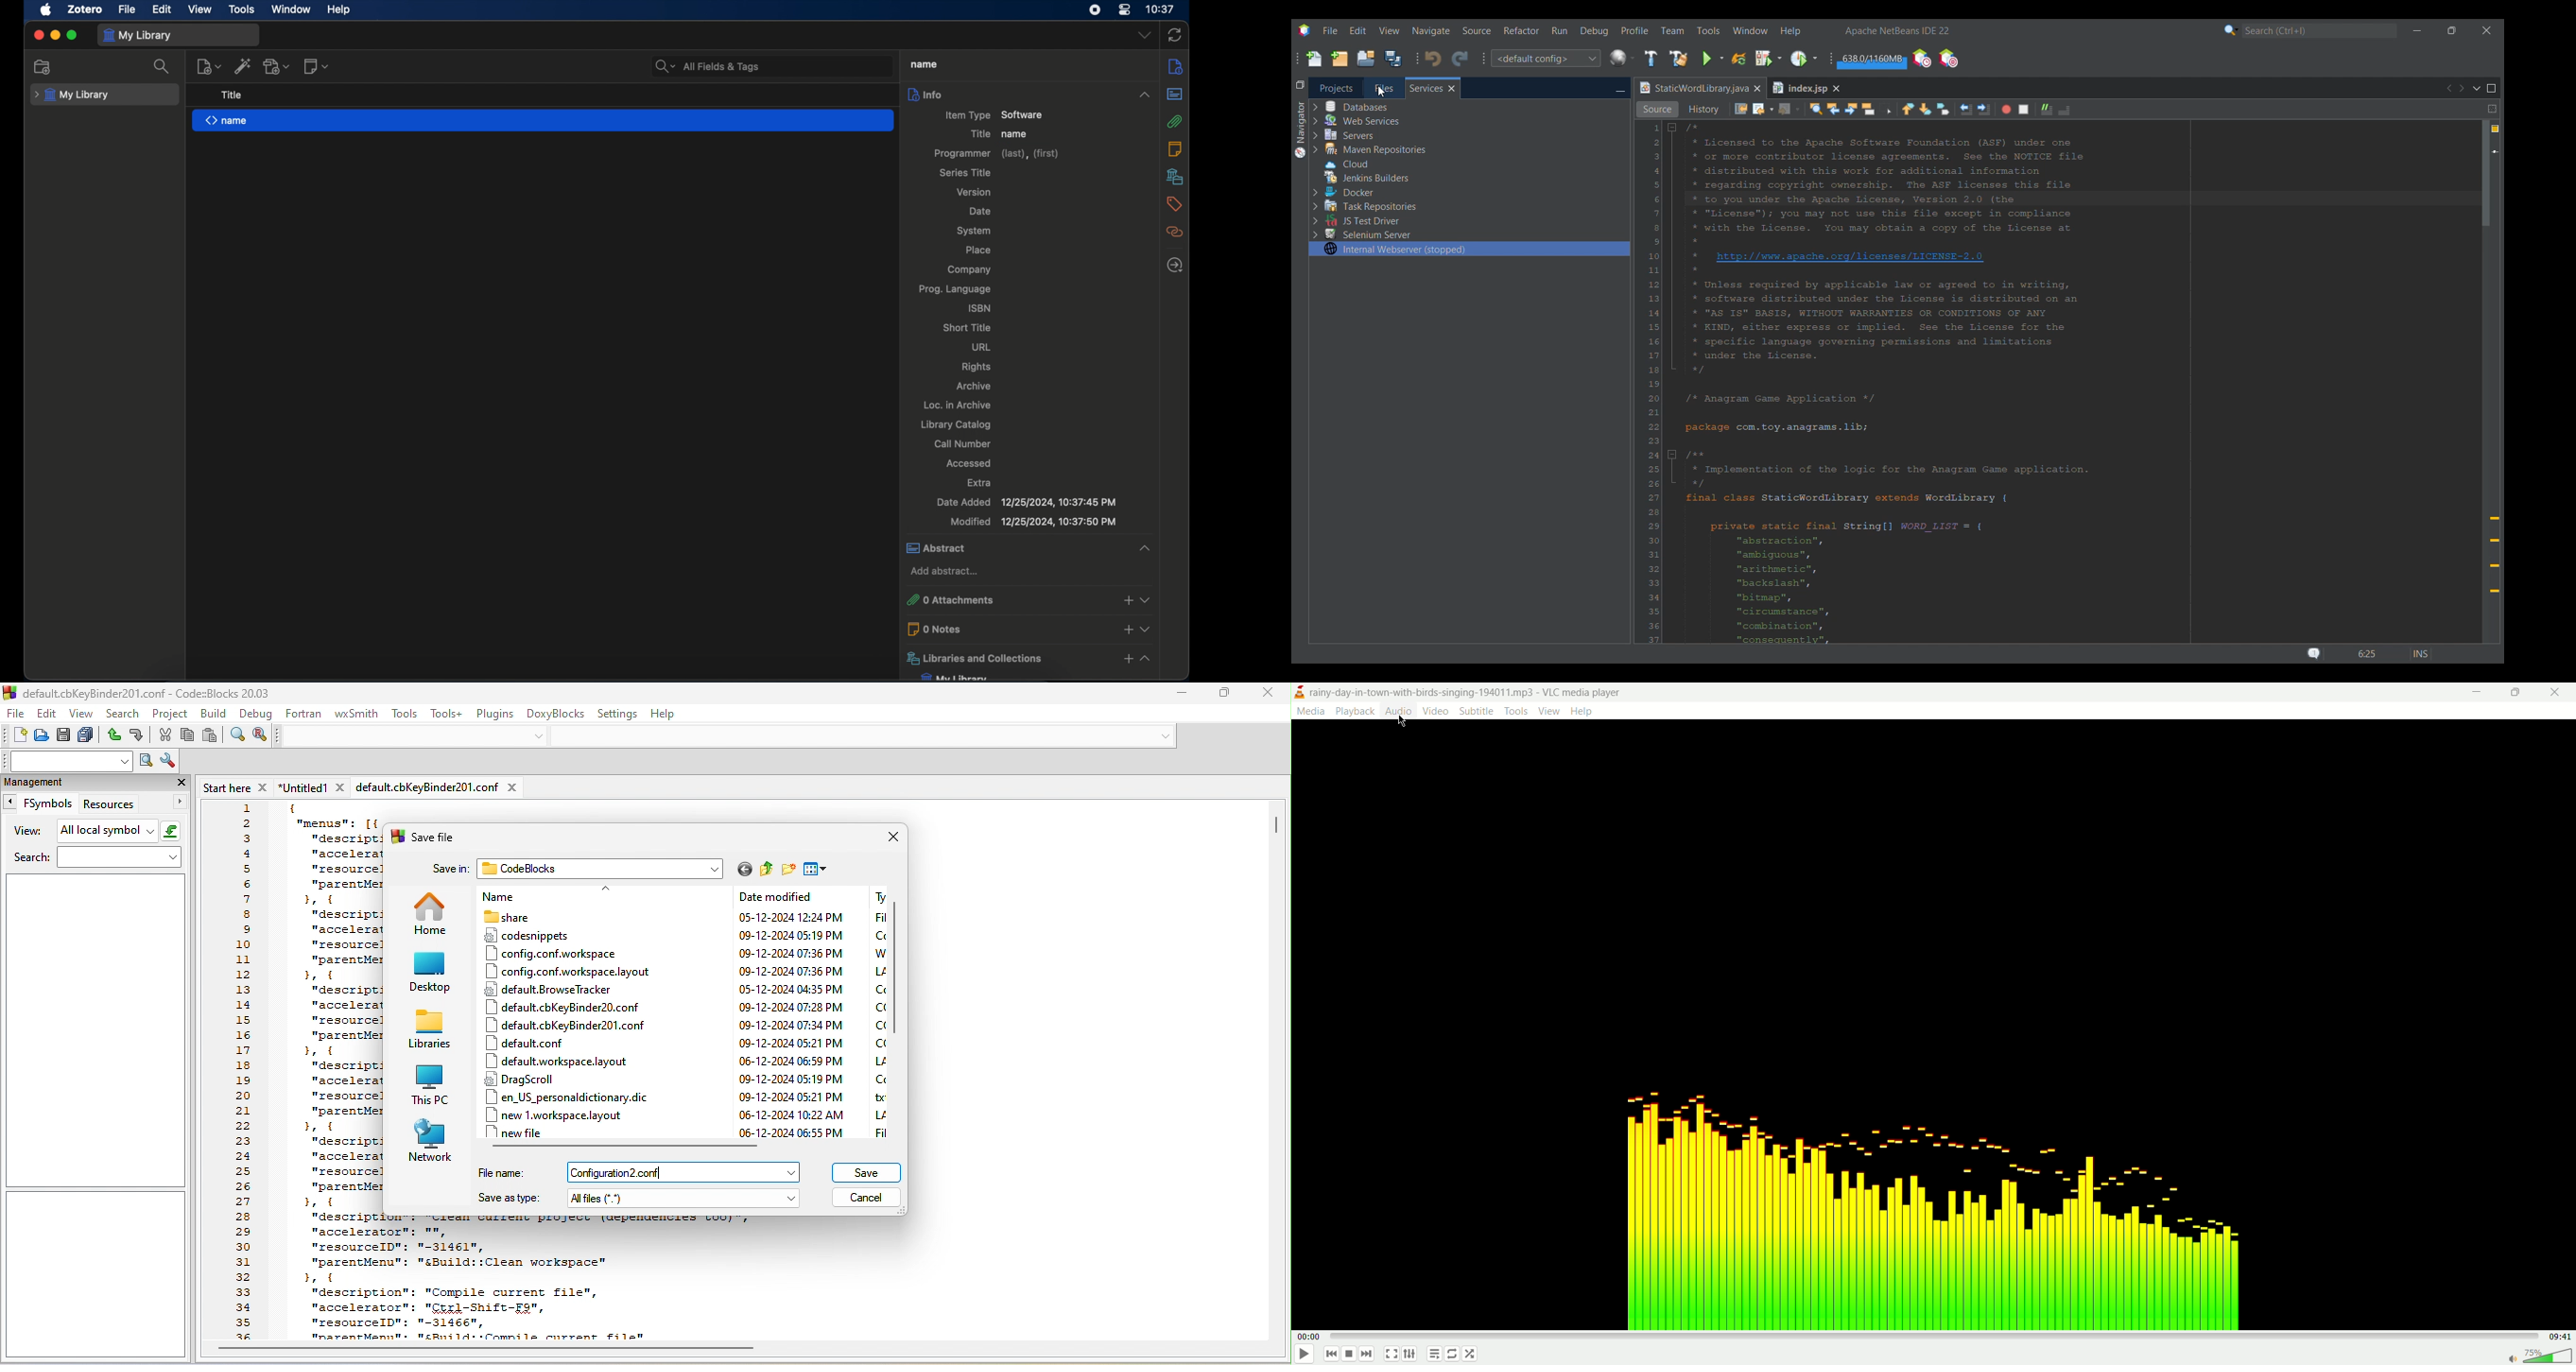 This screenshot has width=2576, height=1372. I want to click on late, so click(1175, 265).